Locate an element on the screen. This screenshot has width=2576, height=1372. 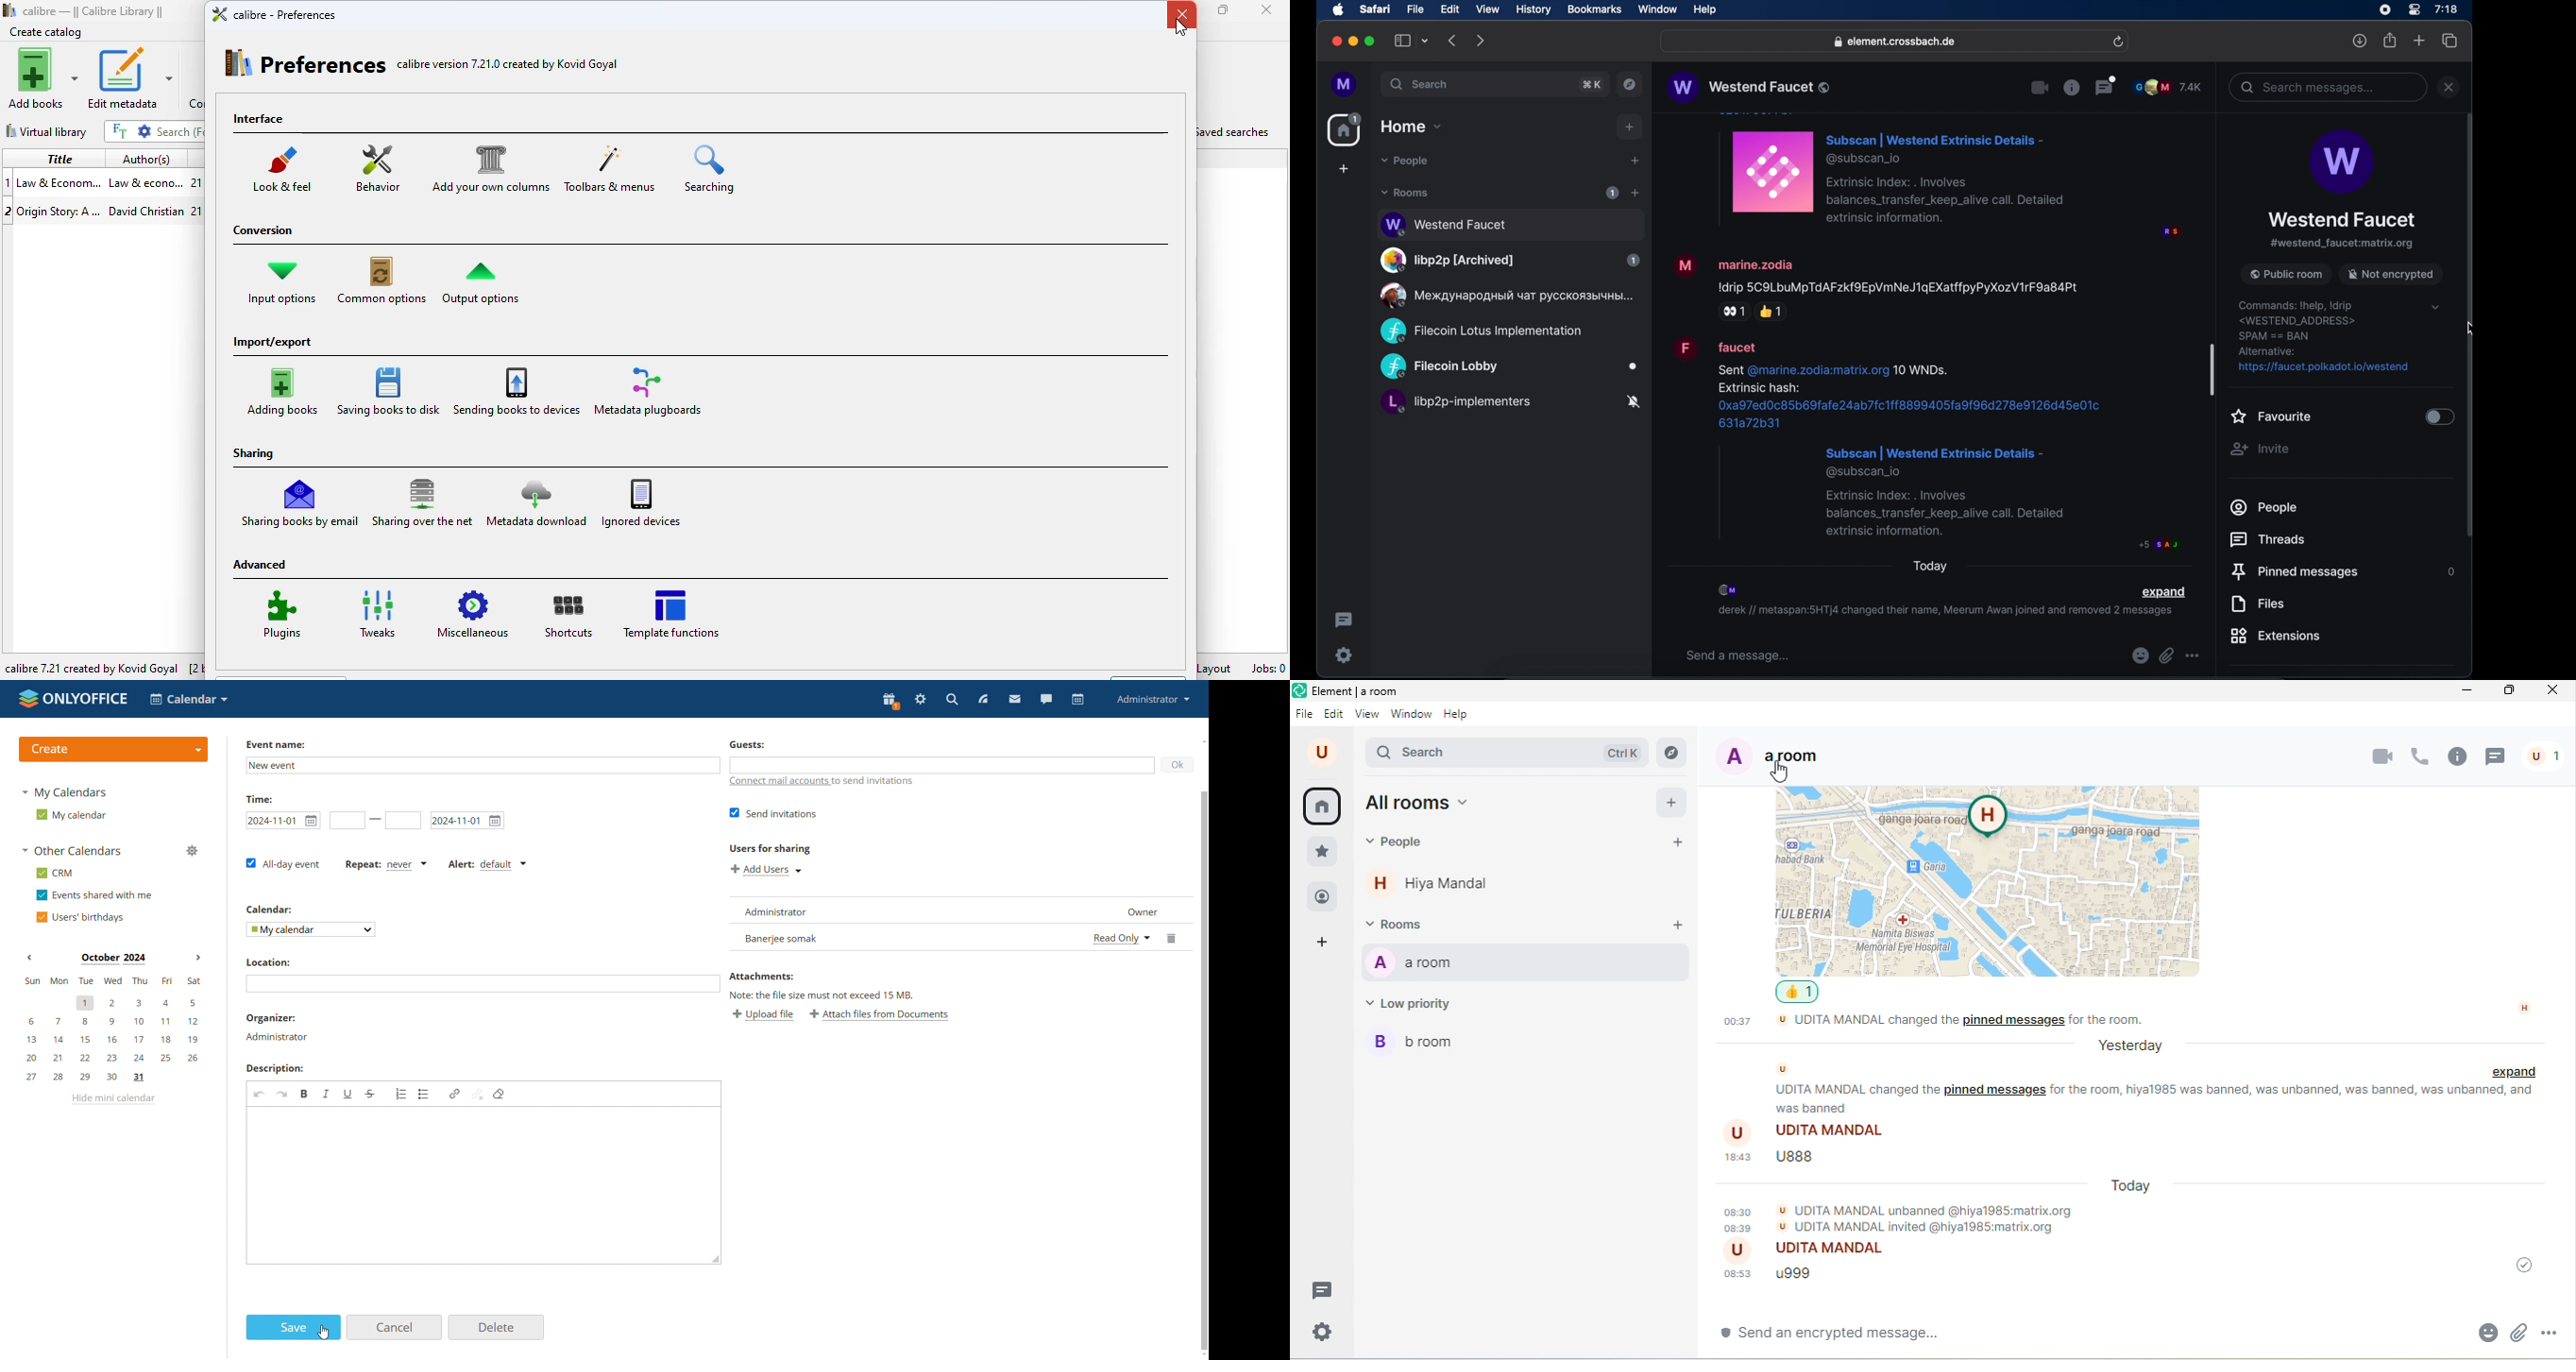
threads is located at coordinates (2269, 540).